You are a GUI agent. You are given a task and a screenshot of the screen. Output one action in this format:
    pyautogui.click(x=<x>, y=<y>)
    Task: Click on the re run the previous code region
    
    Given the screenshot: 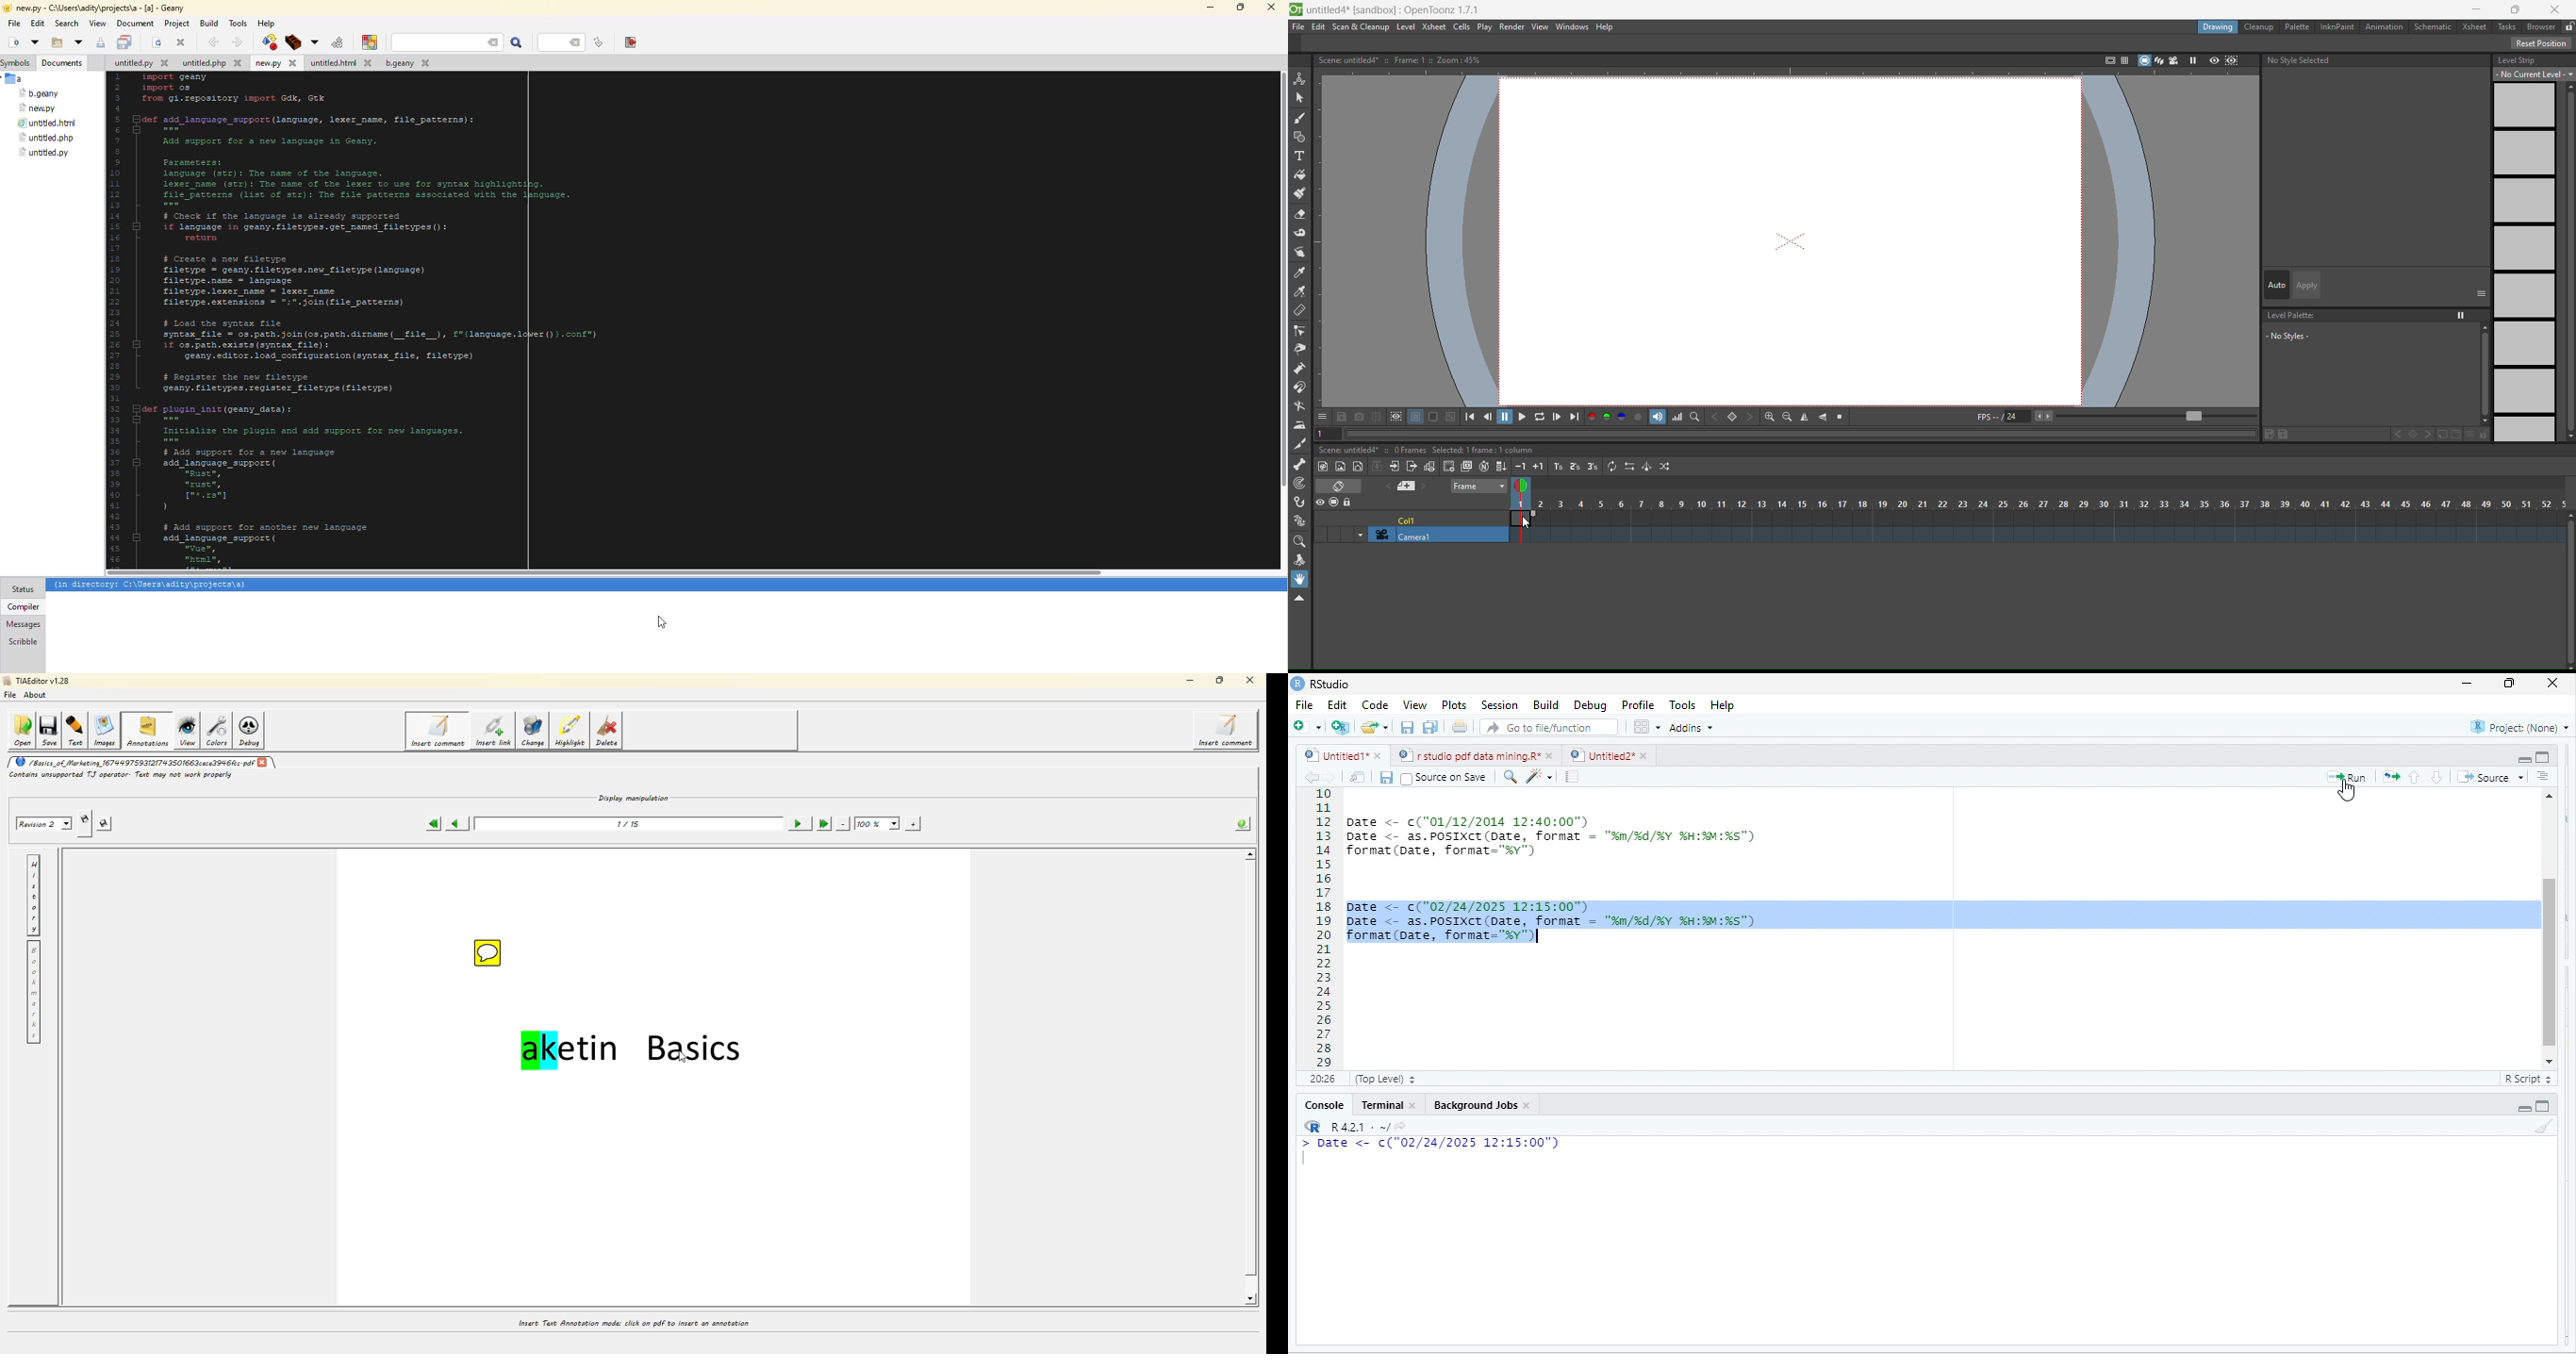 What is the action you would take?
    pyautogui.click(x=2394, y=775)
    